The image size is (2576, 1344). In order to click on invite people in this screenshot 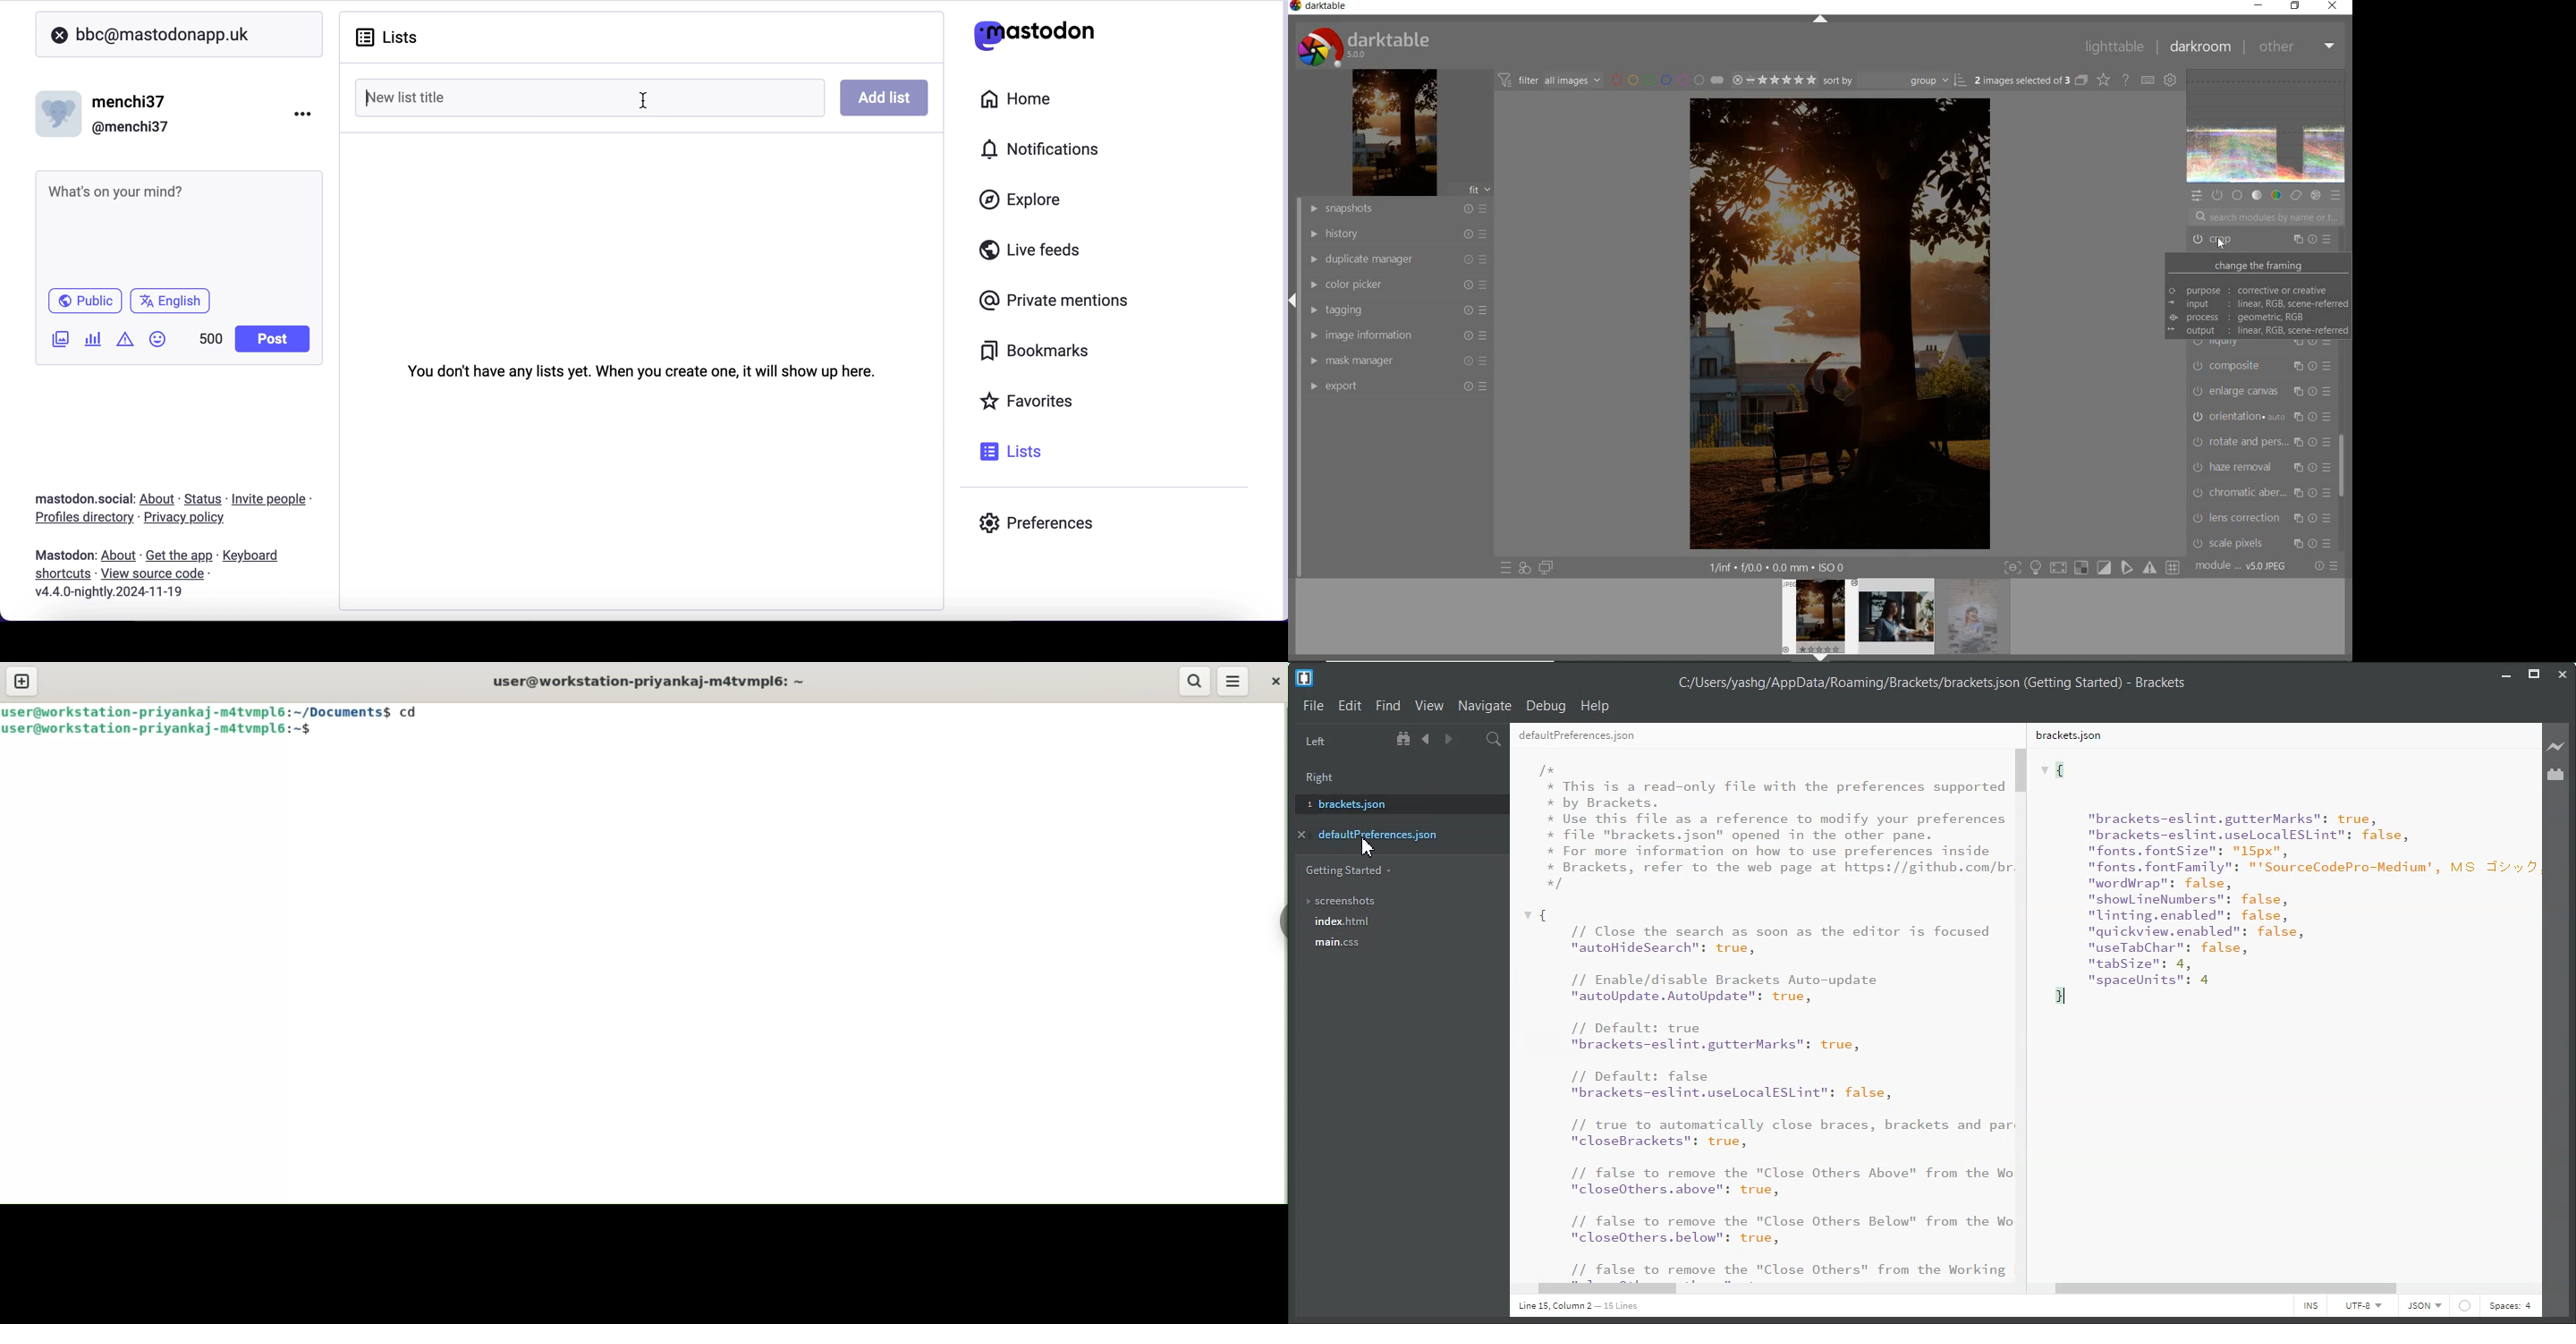, I will do `click(274, 500)`.